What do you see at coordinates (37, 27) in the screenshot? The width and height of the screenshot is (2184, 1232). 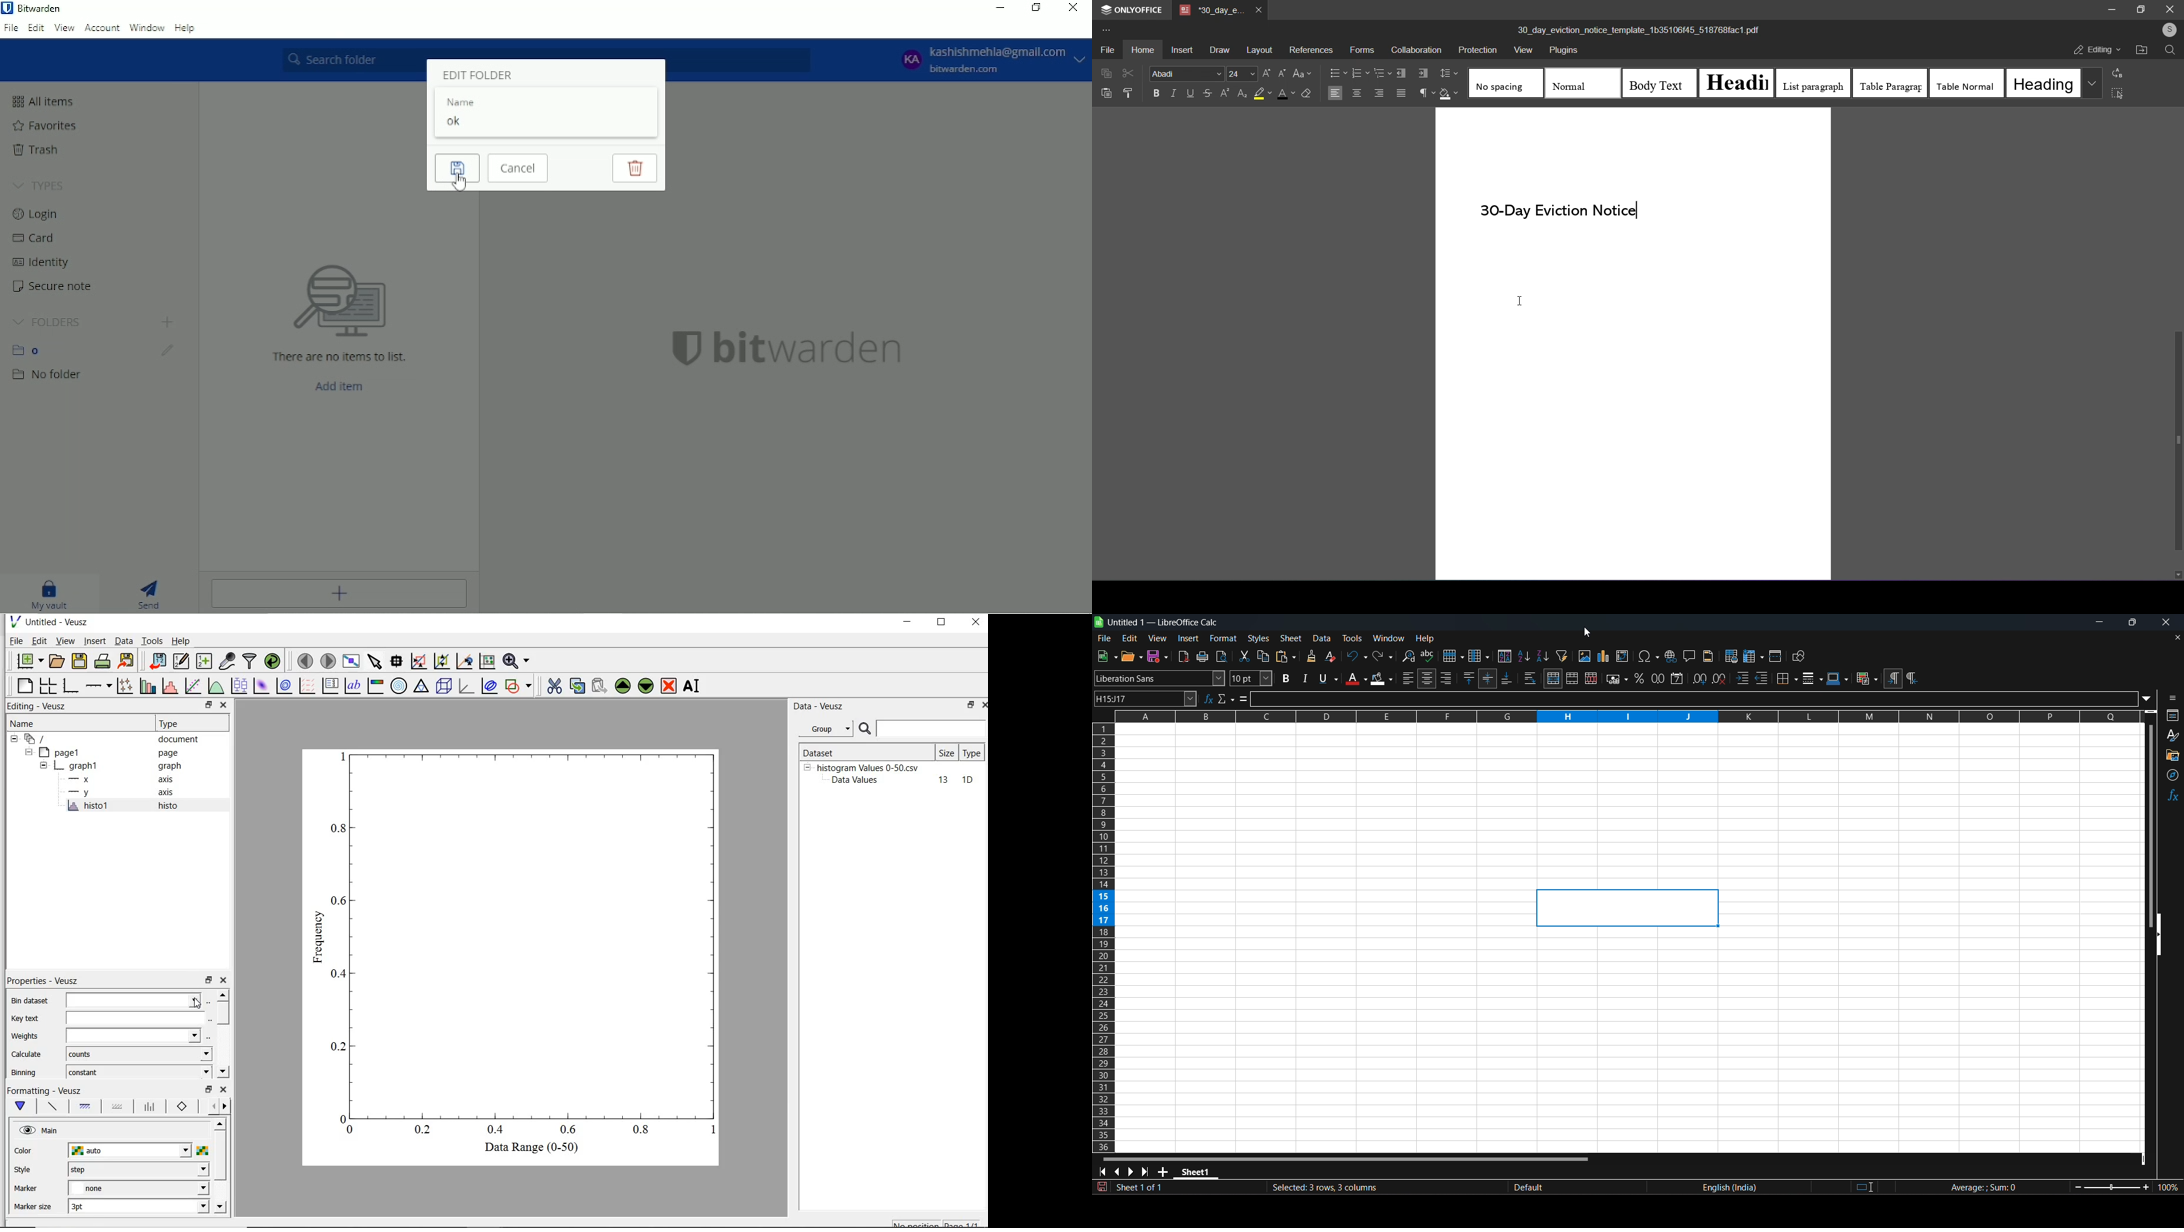 I see `Edit` at bounding box center [37, 27].